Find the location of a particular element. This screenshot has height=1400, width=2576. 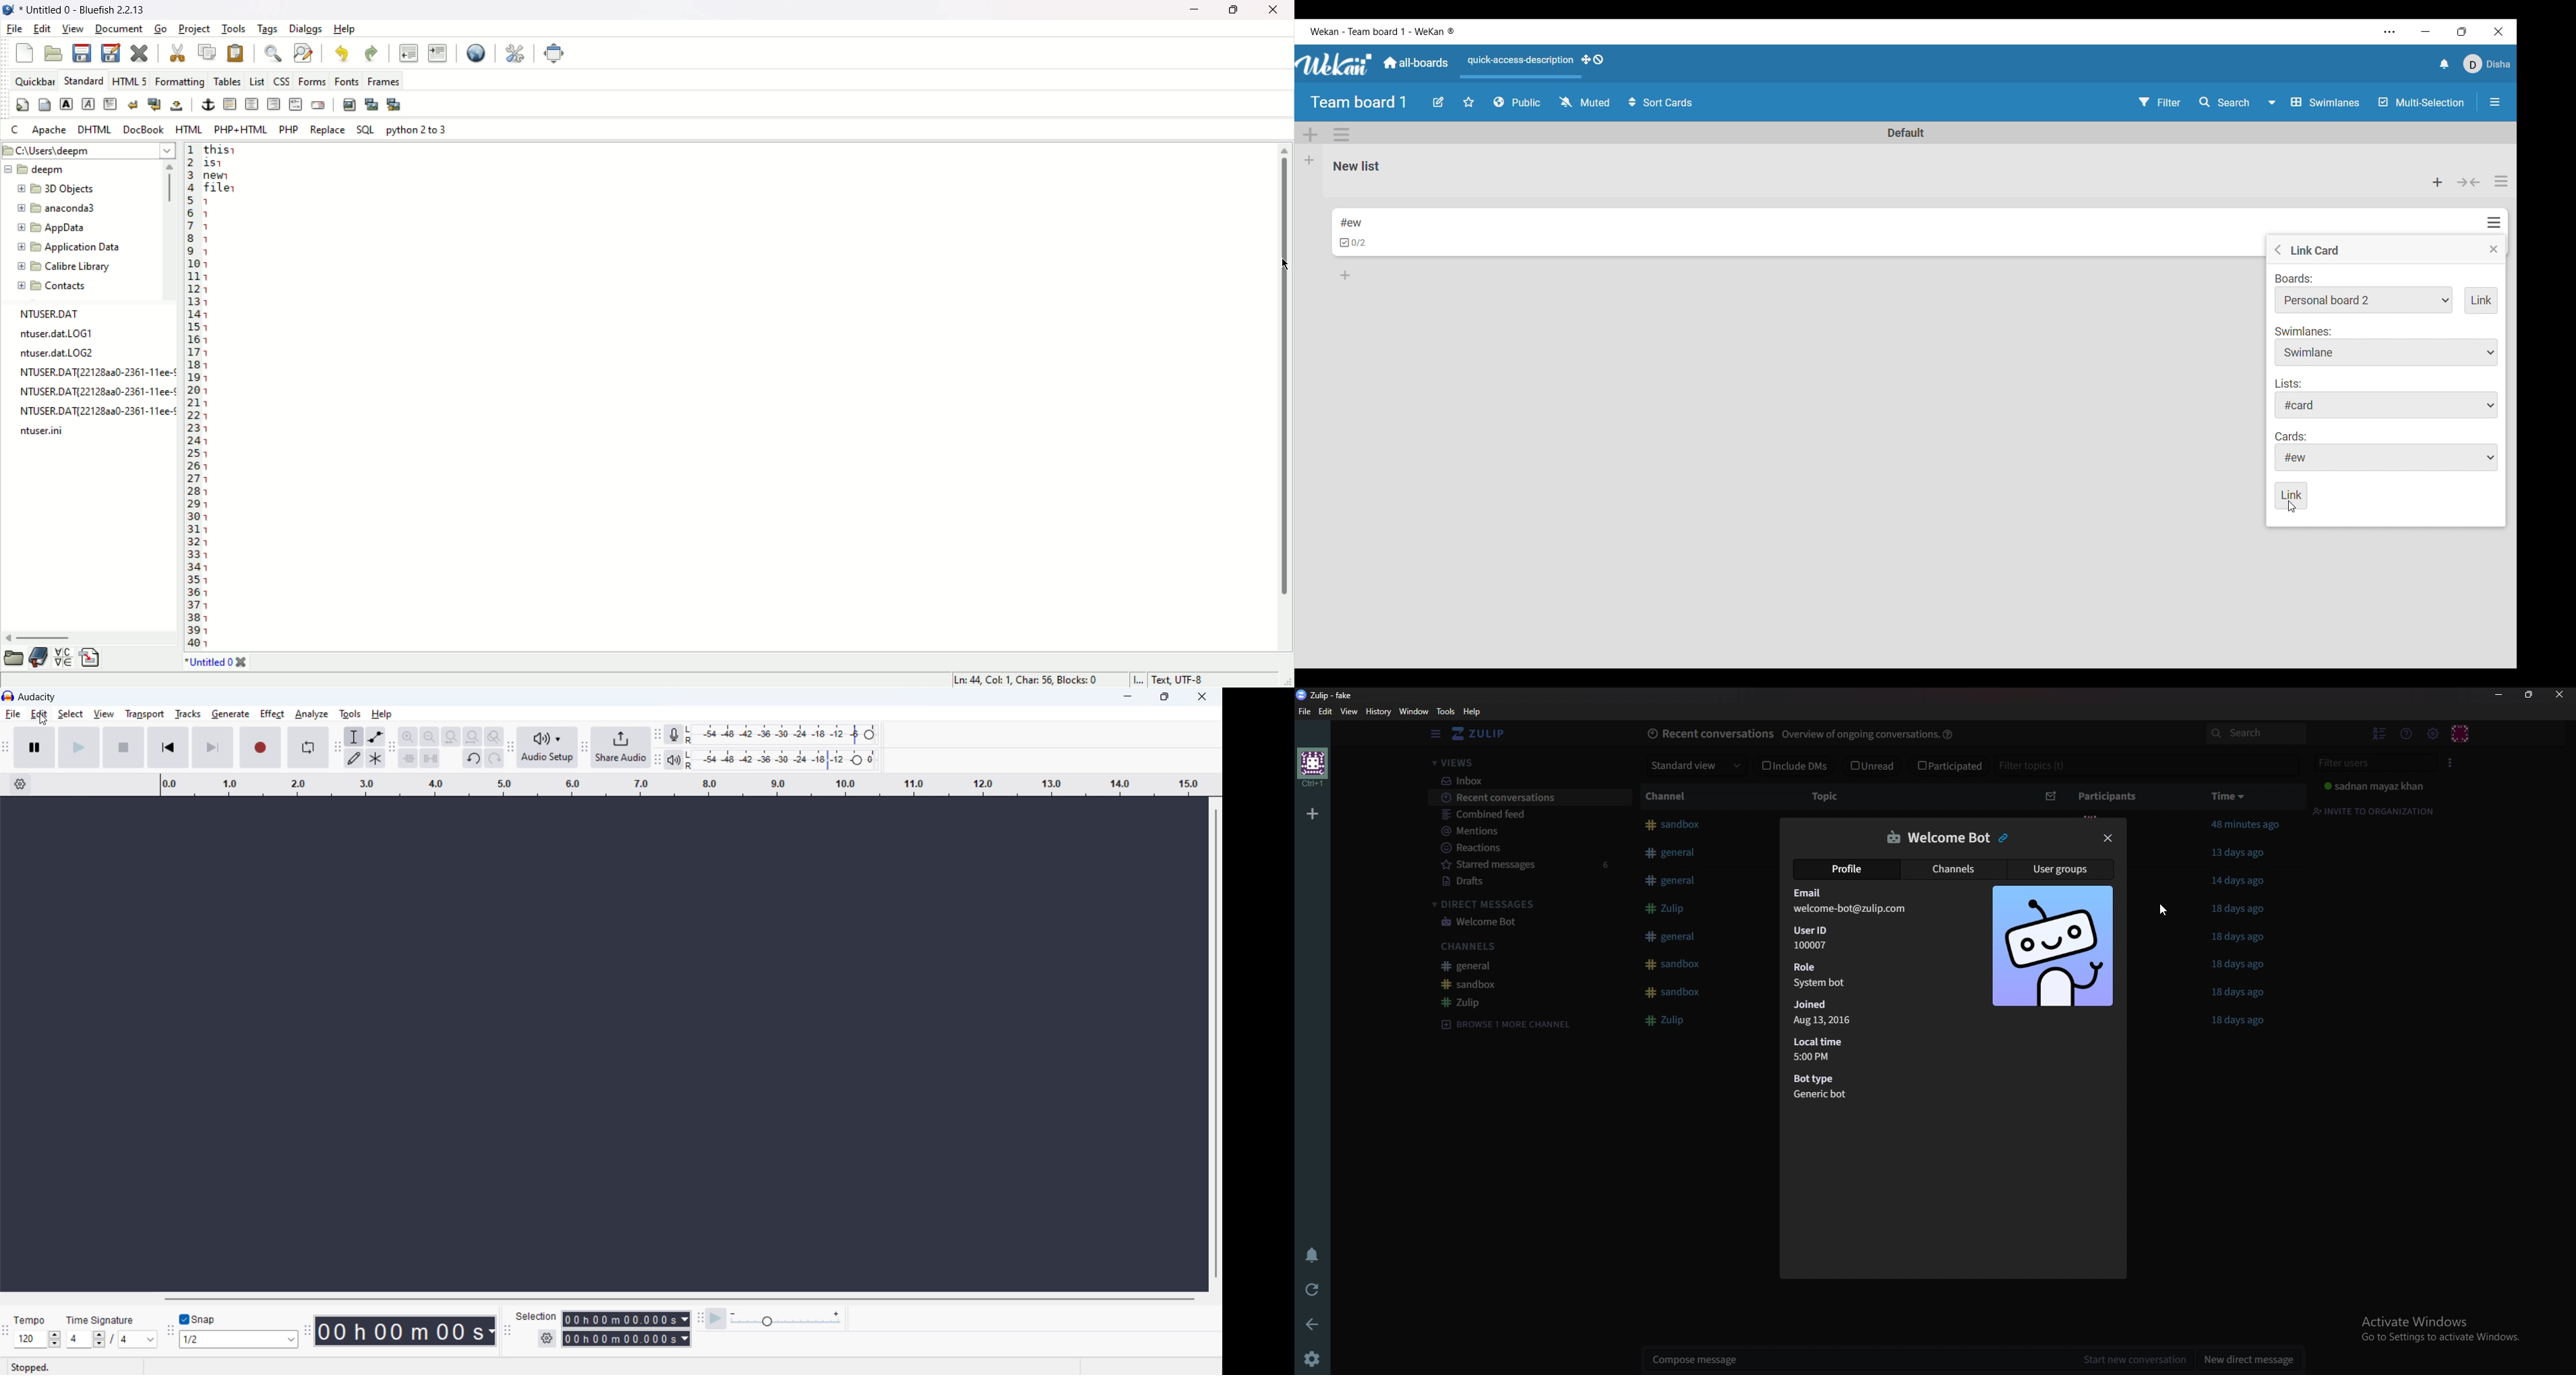

horizontal scrollbar is located at coordinates (678, 1299).